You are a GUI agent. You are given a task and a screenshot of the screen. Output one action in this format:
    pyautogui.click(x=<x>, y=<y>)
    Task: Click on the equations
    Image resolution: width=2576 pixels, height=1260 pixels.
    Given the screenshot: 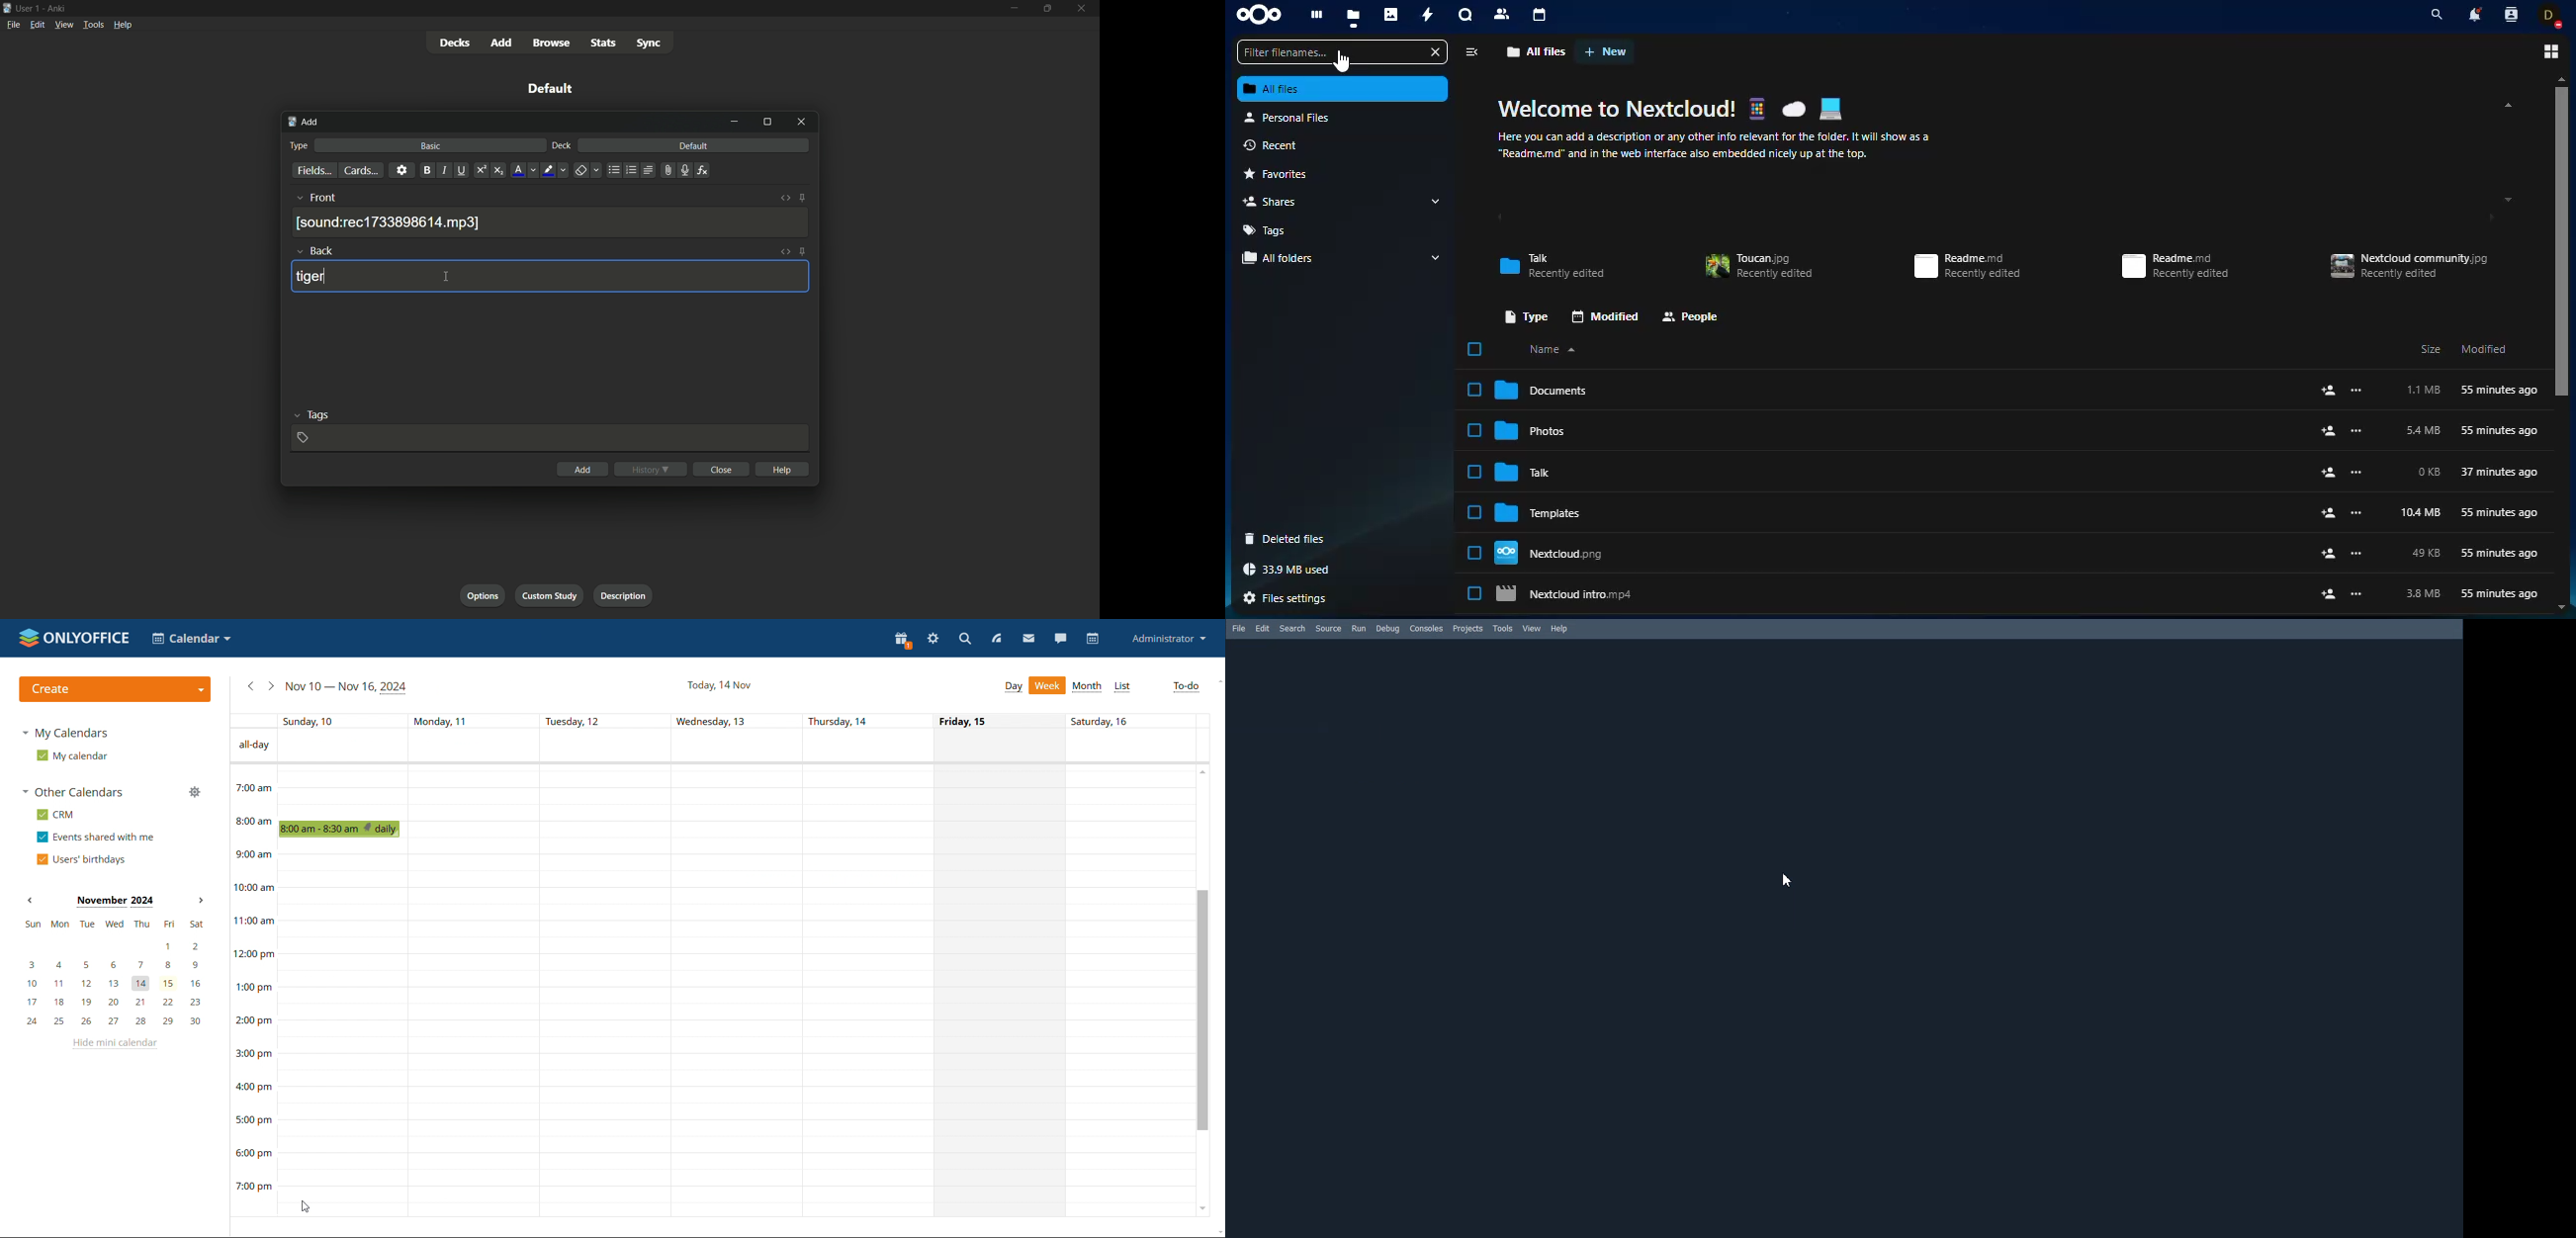 What is the action you would take?
    pyautogui.click(x=703, y=170)
    